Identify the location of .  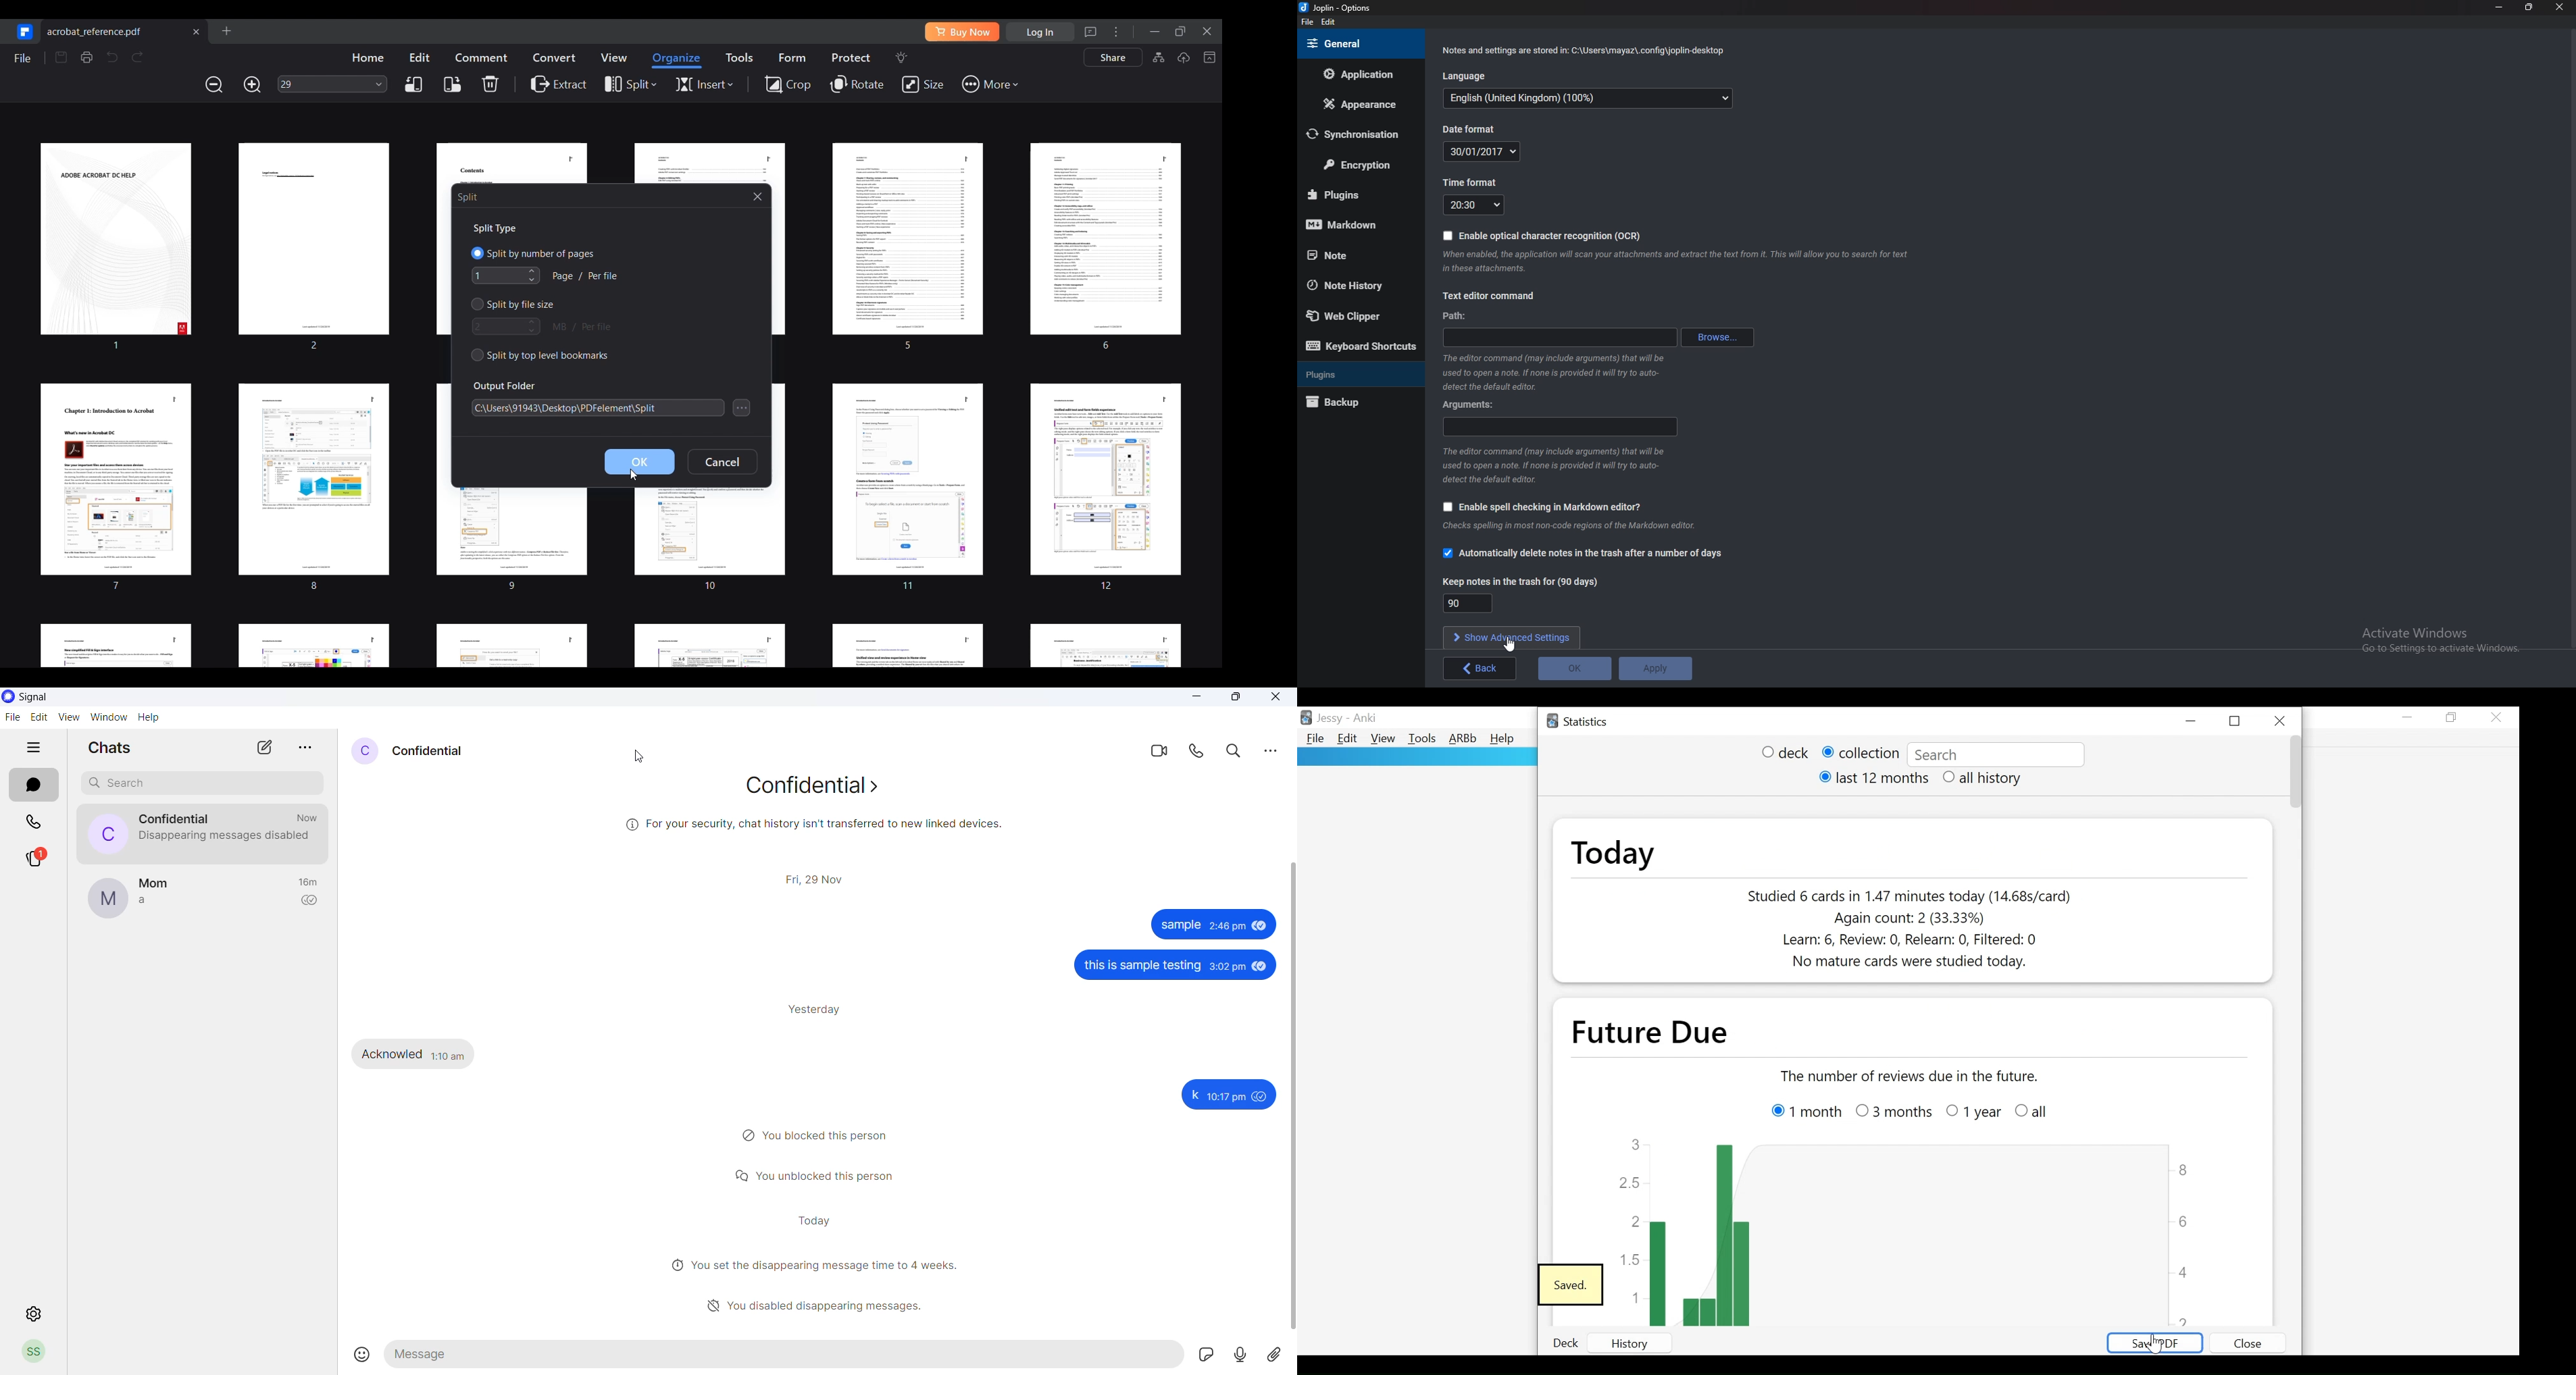
(1973, 1114).